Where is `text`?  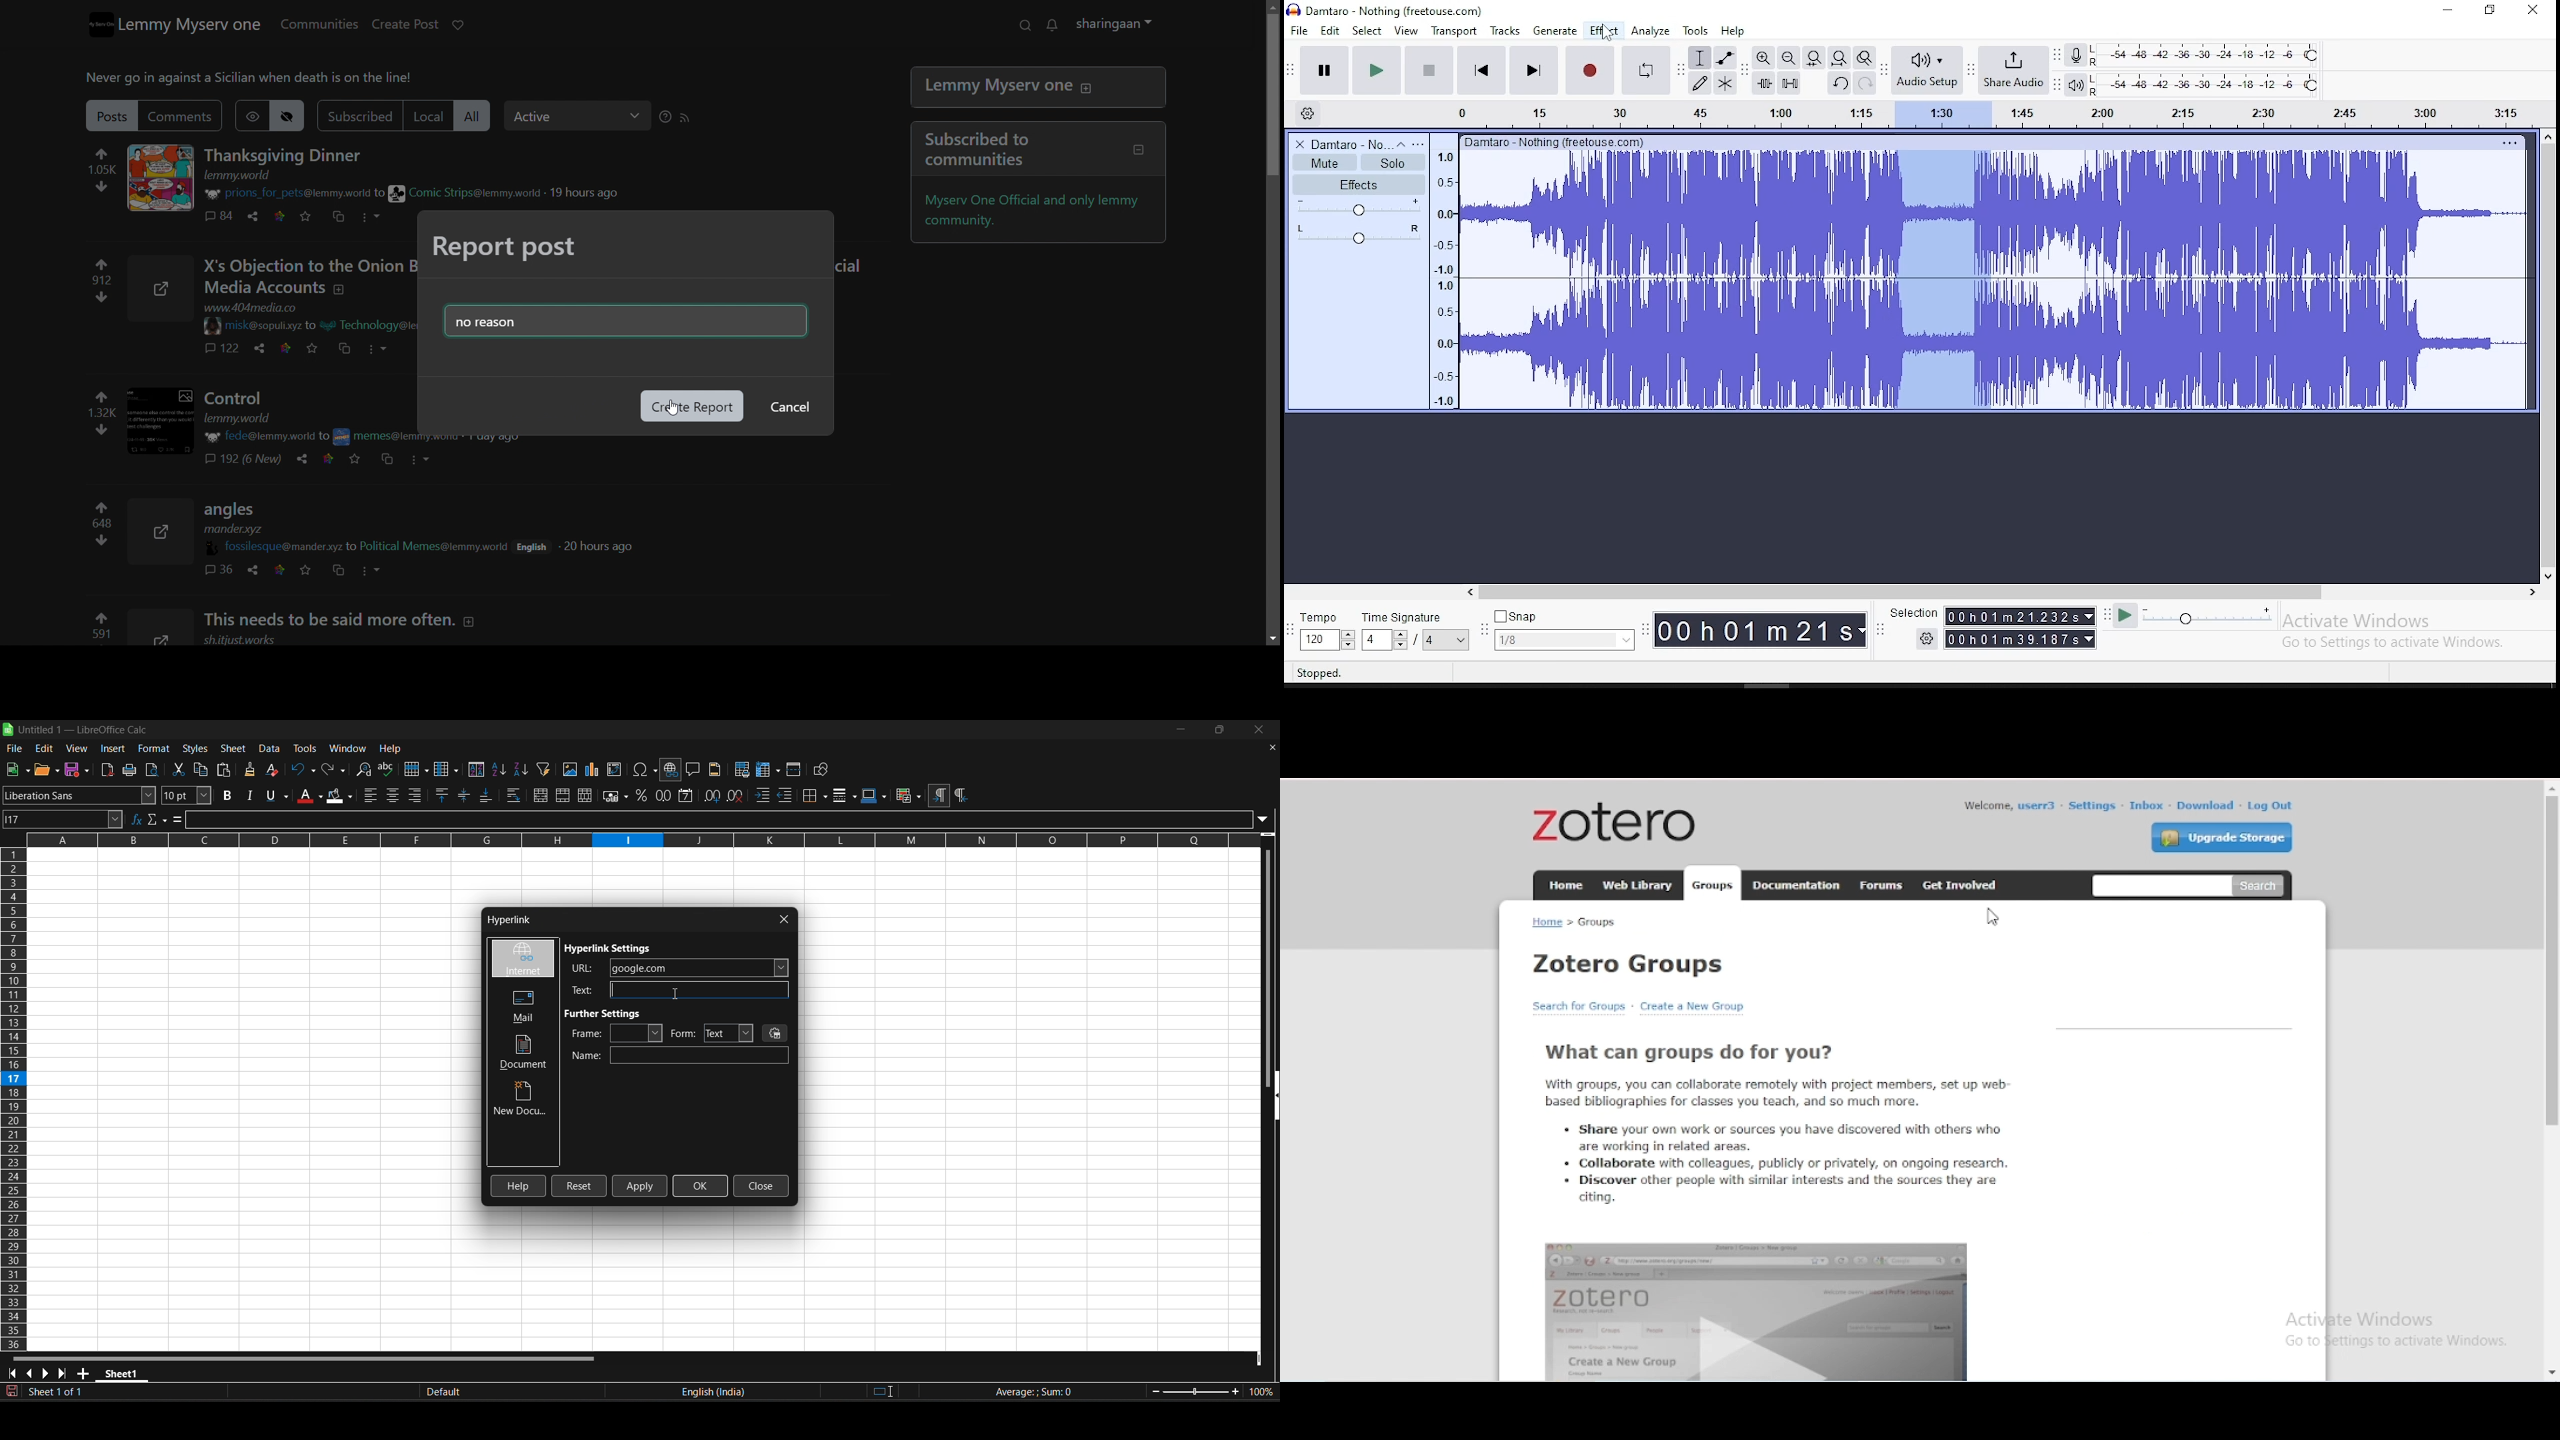
text is located at coordinates (675, 990).